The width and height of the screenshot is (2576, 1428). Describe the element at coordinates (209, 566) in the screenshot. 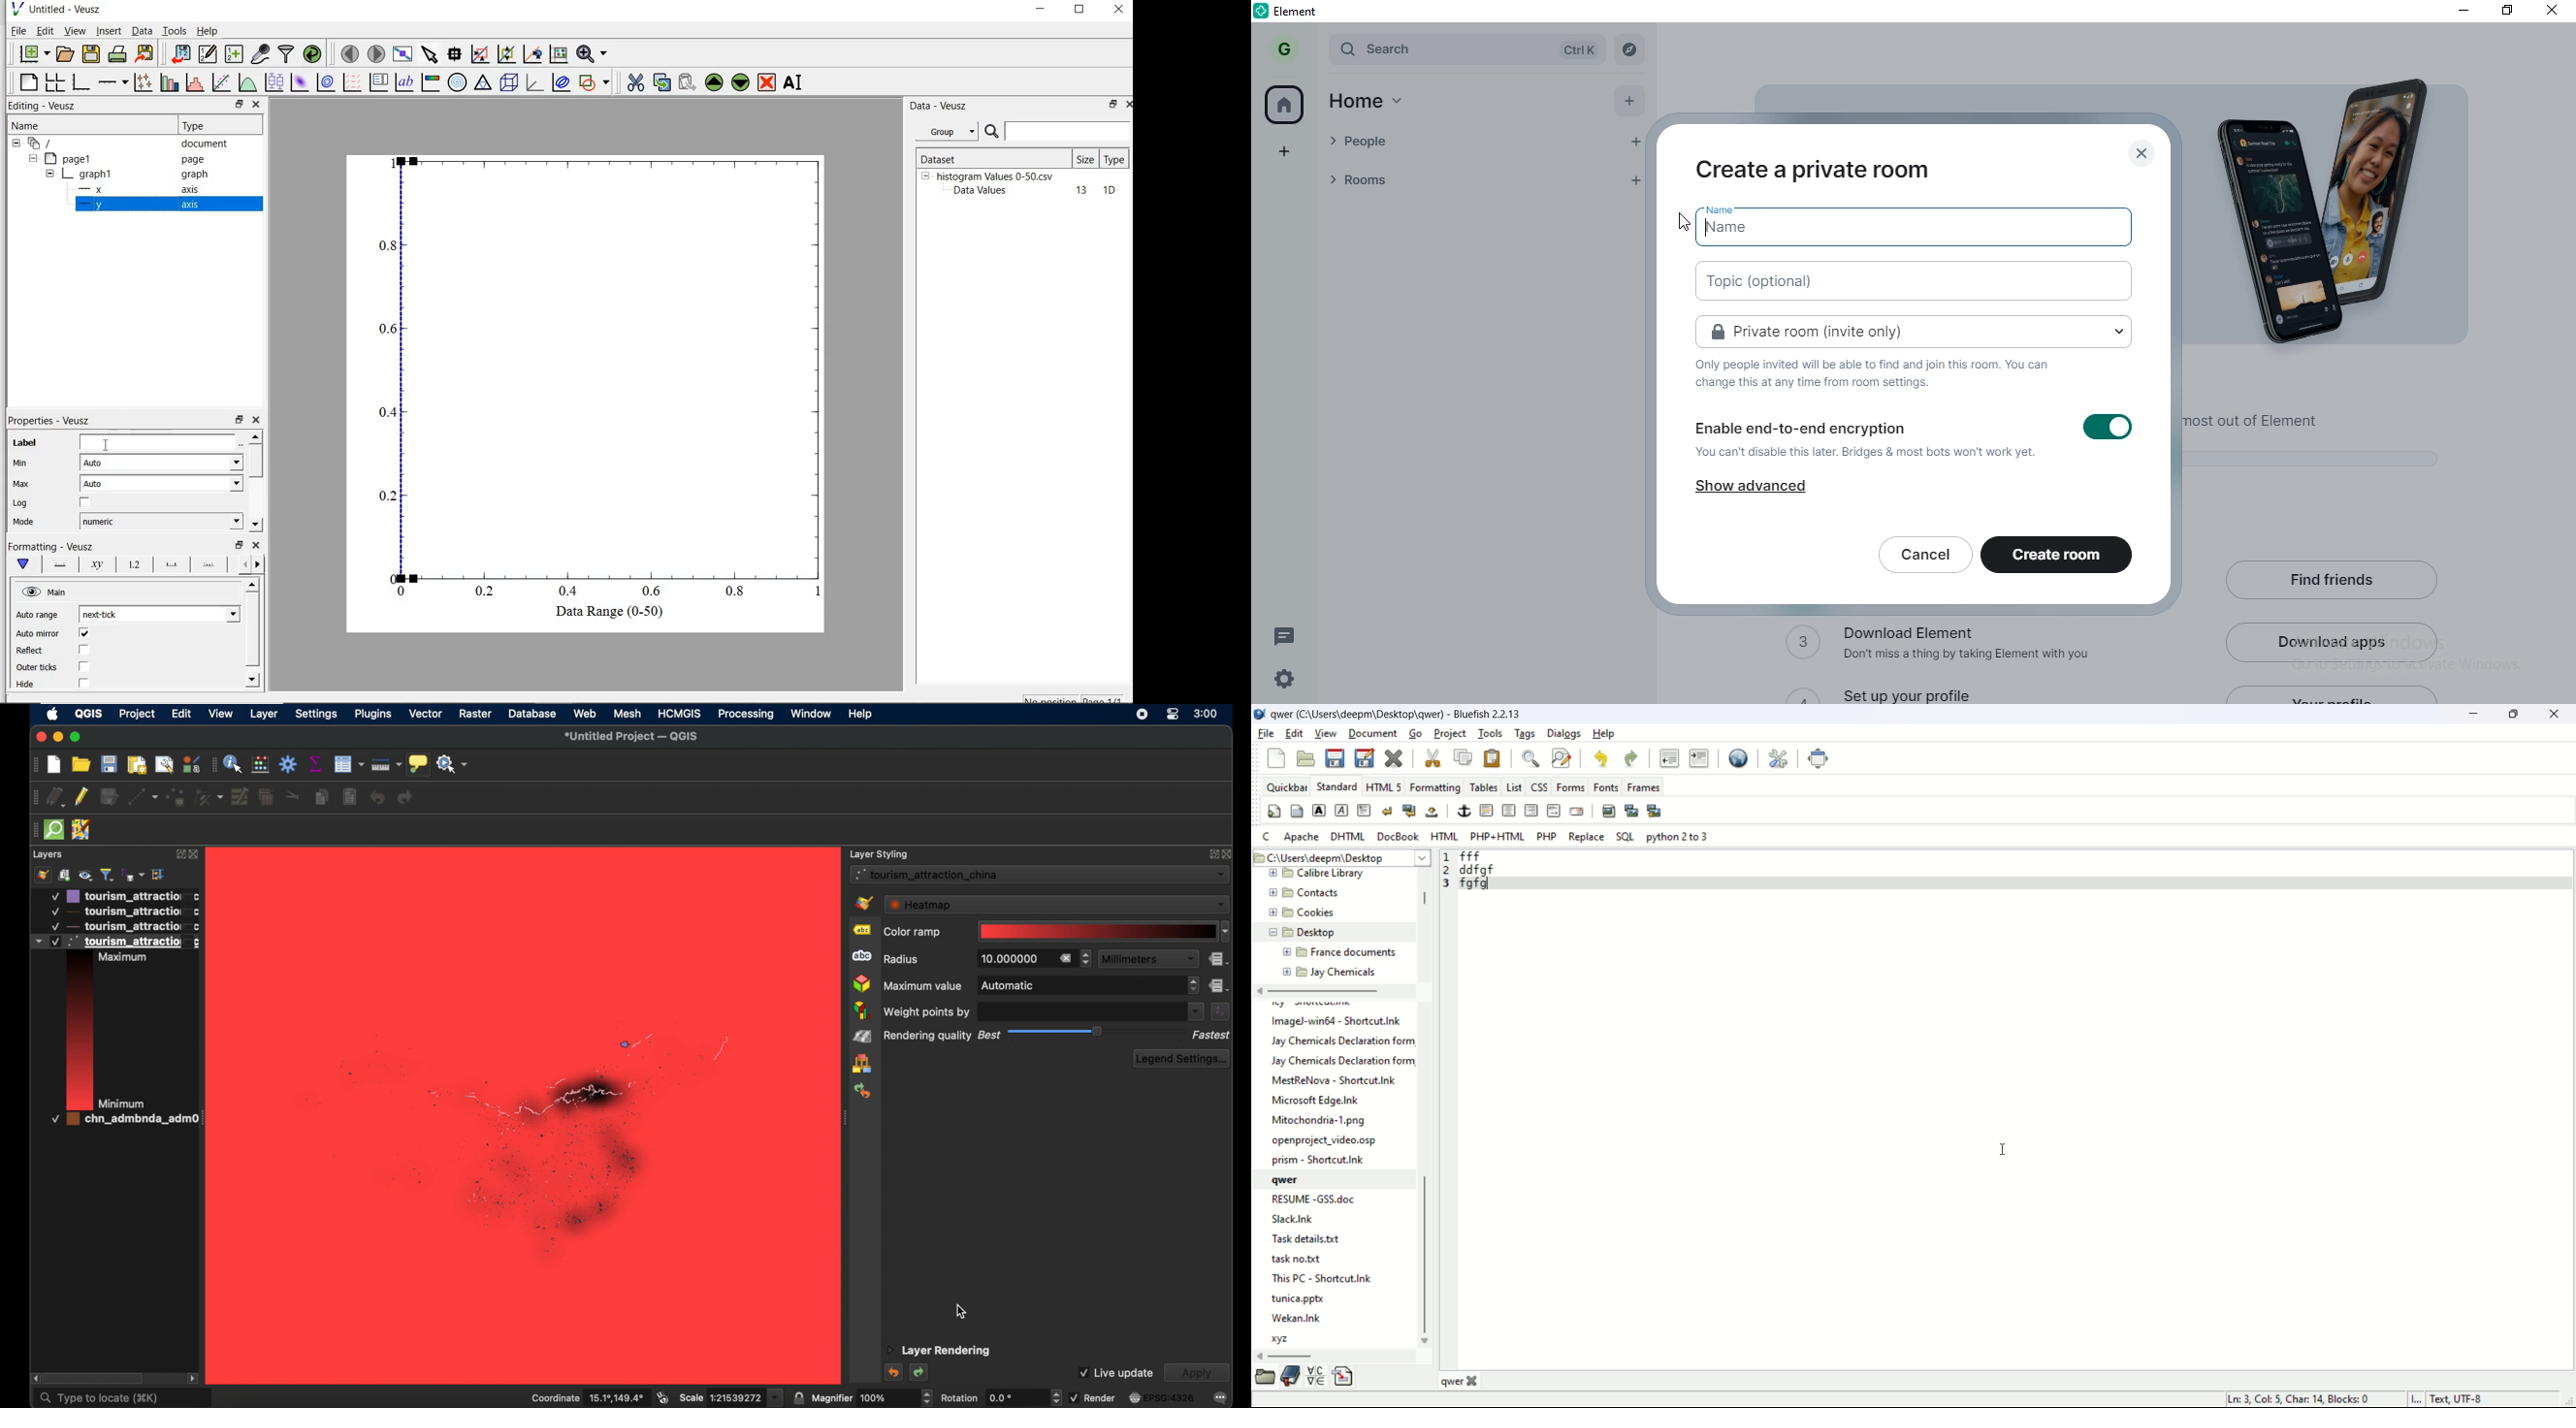

I see `minor ticks` at that location.